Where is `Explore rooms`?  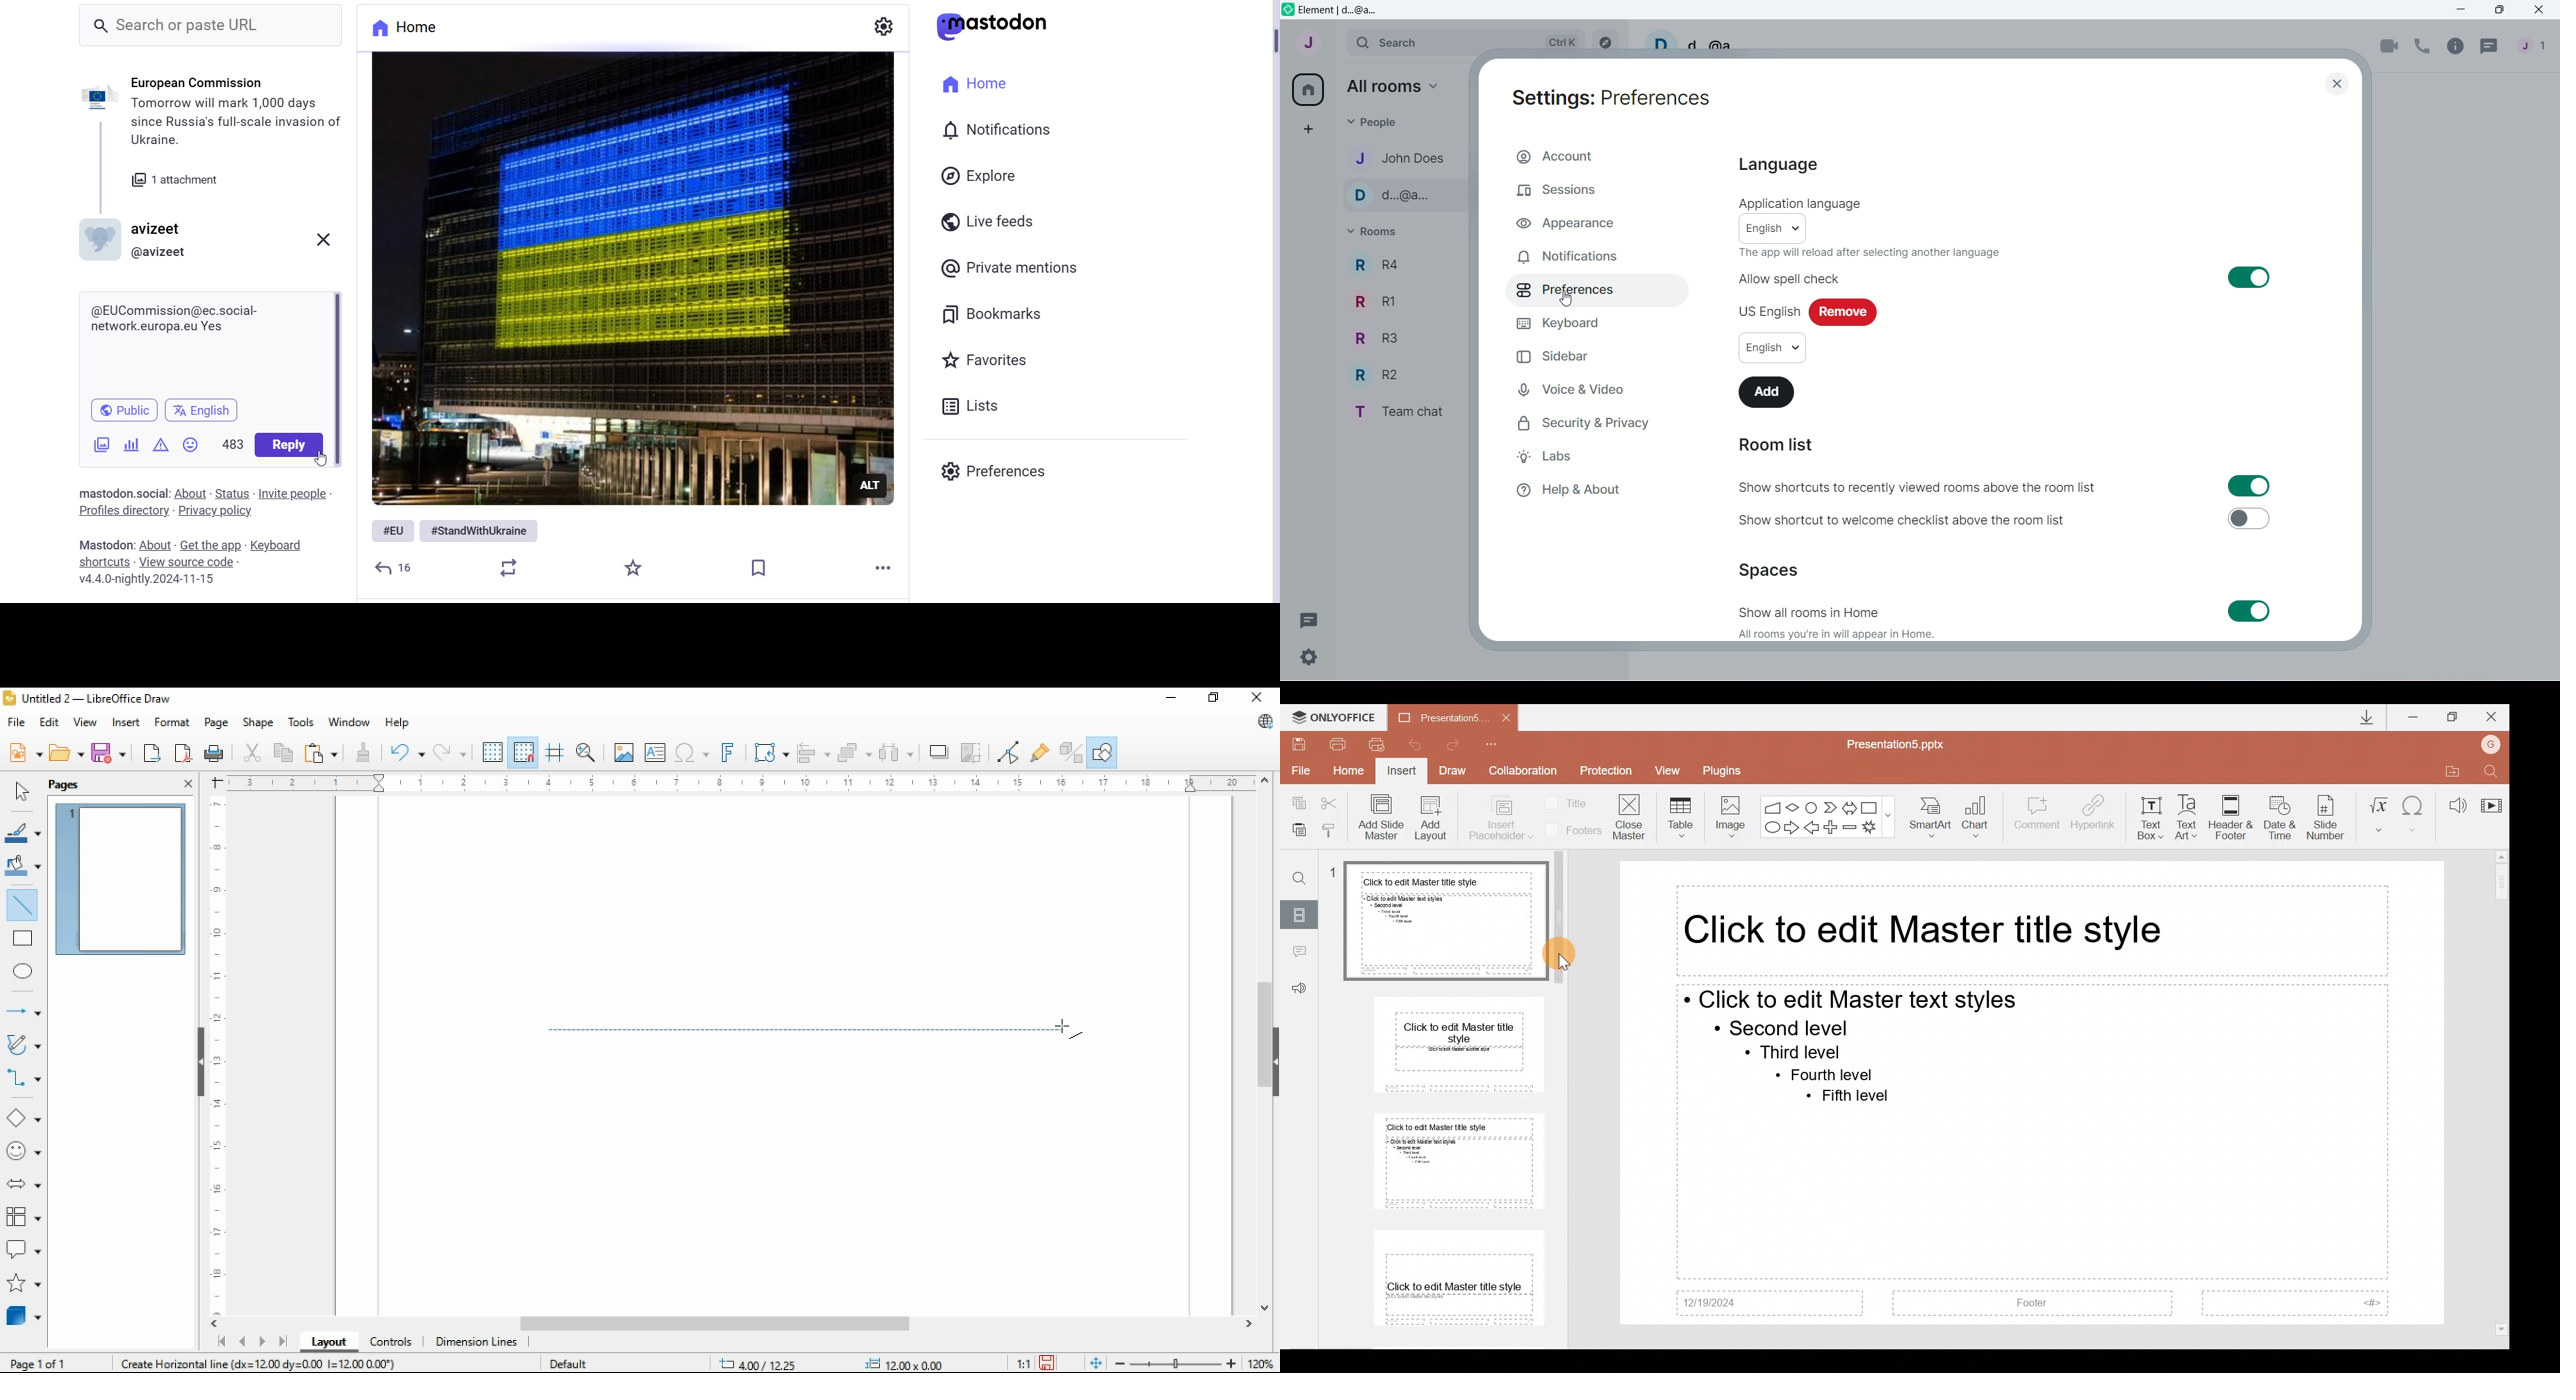
Explore rooms is located at coordinates (1606, 43).